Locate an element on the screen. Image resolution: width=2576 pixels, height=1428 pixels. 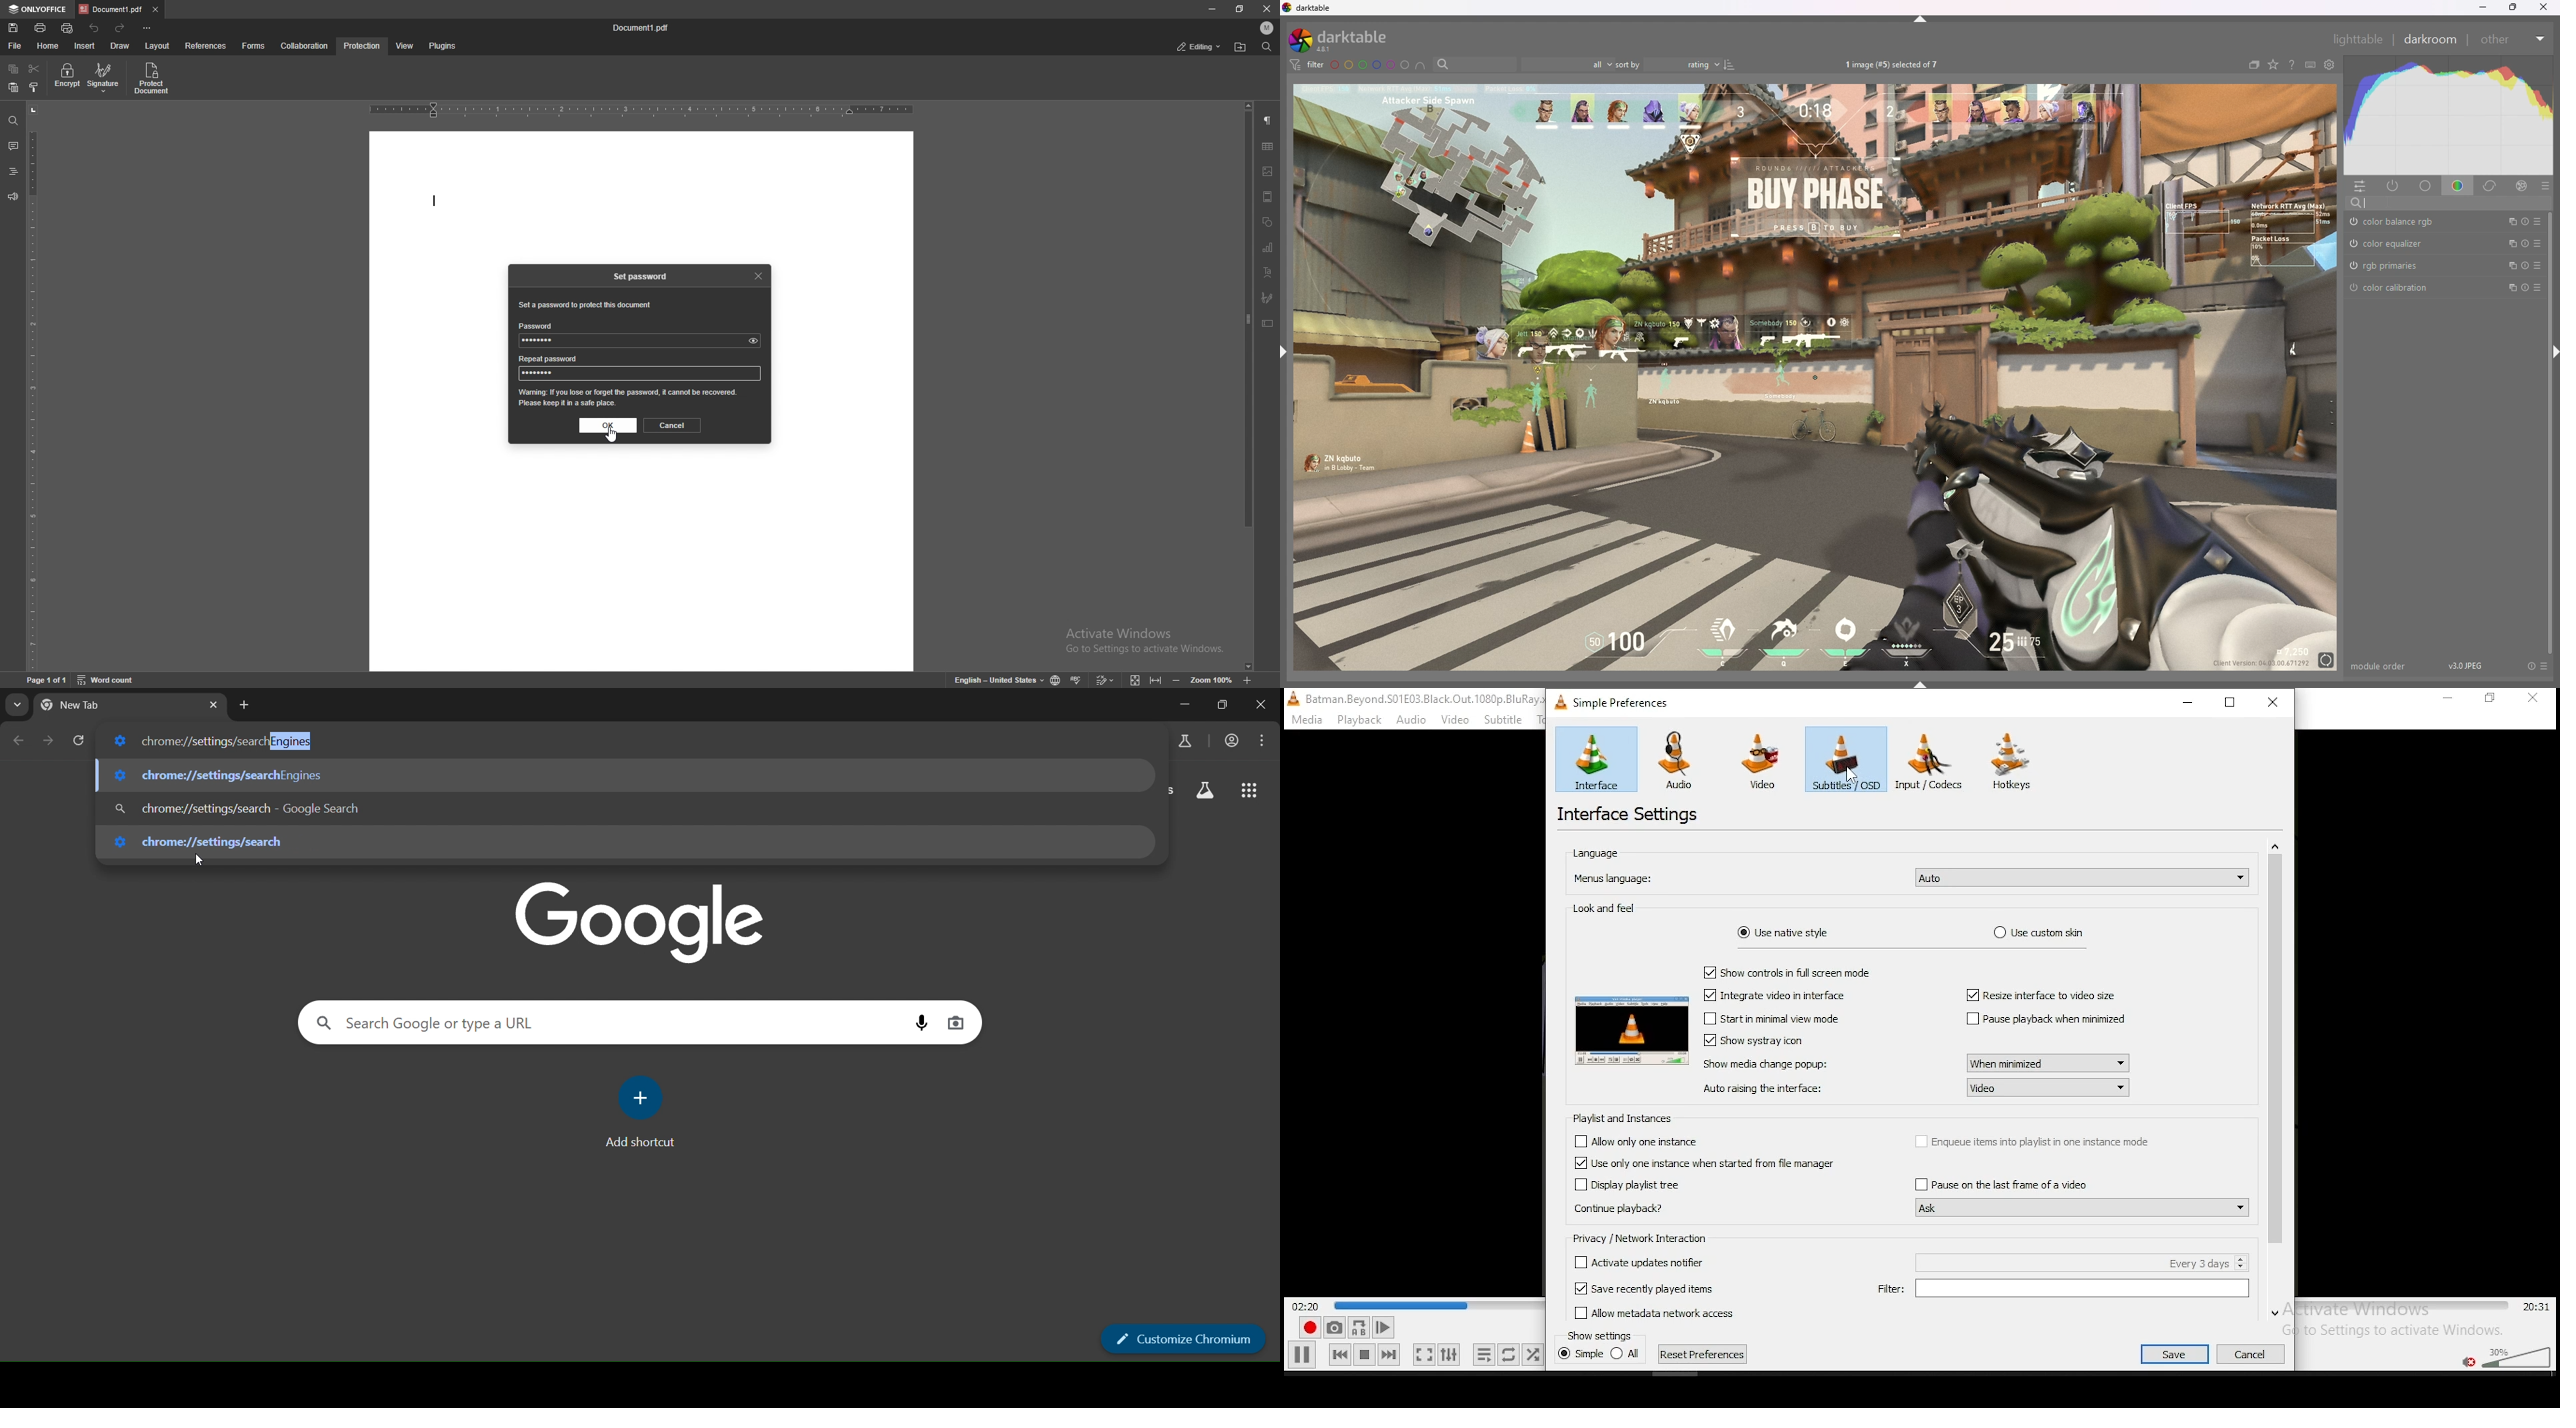
restore is located at coordinates (2490, 699).